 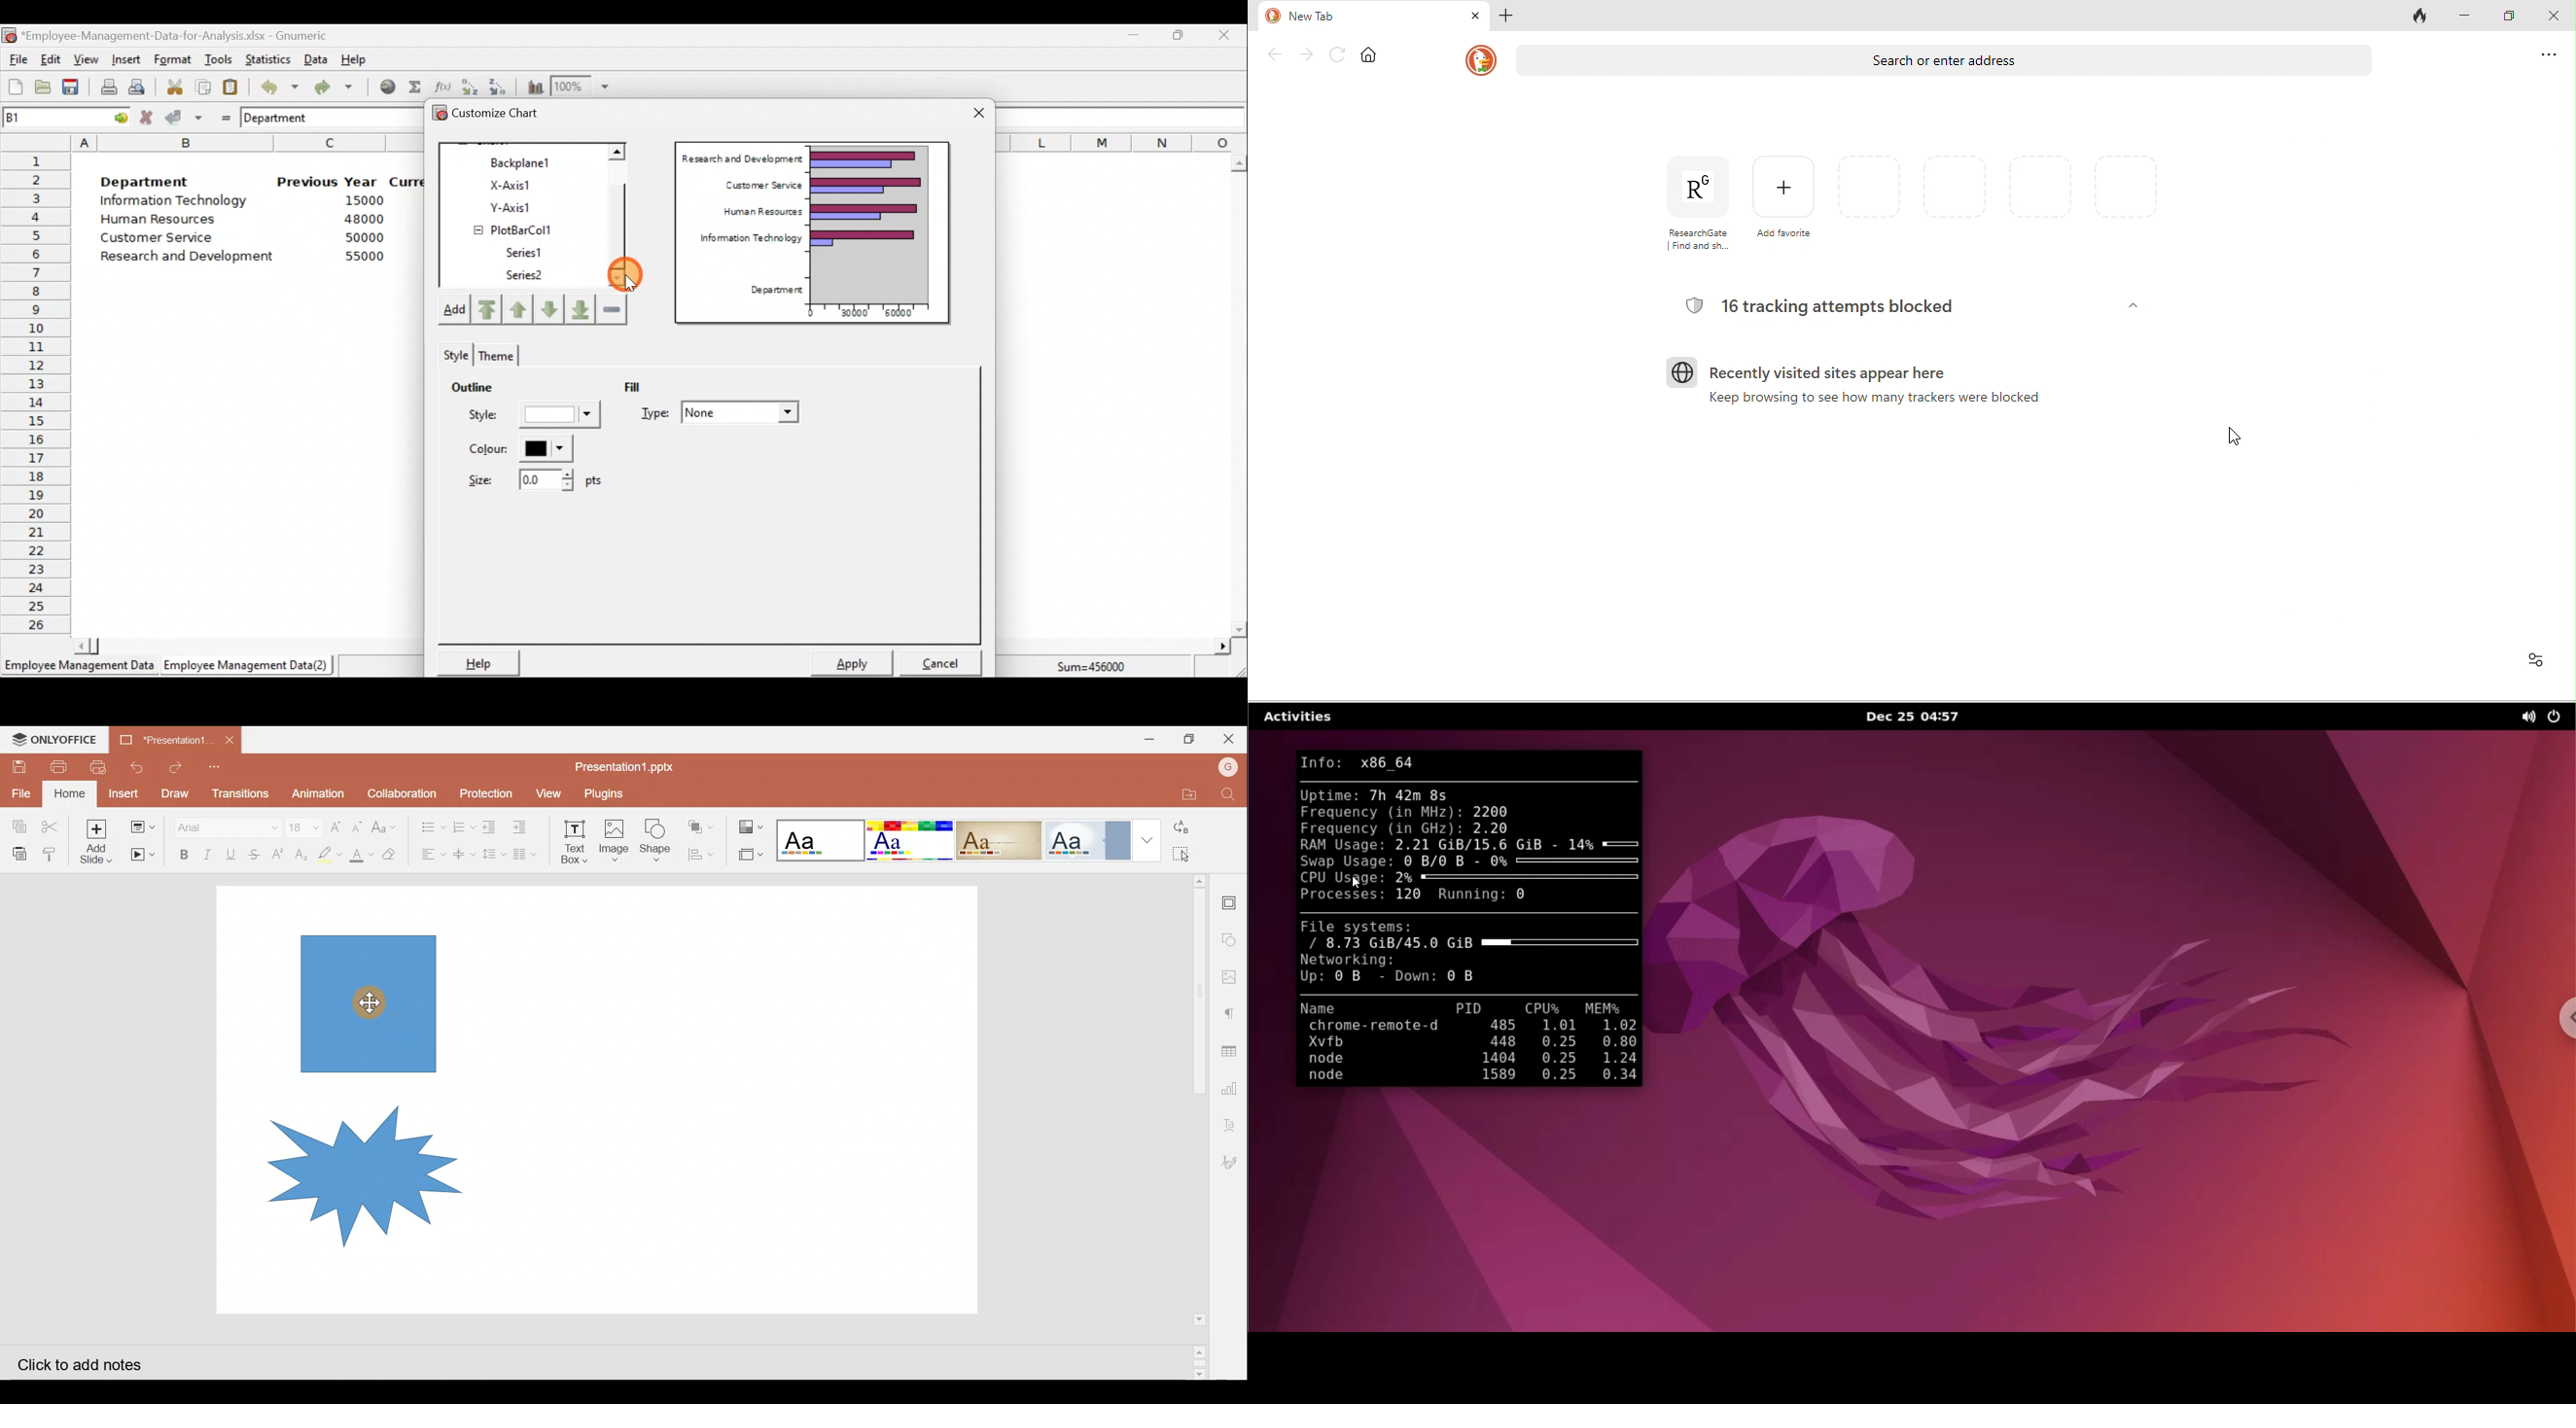 What do you see at coordinates (740, 1100) in the screenshot?
I see `Presentation slide` at bounding box center [740, 1100].